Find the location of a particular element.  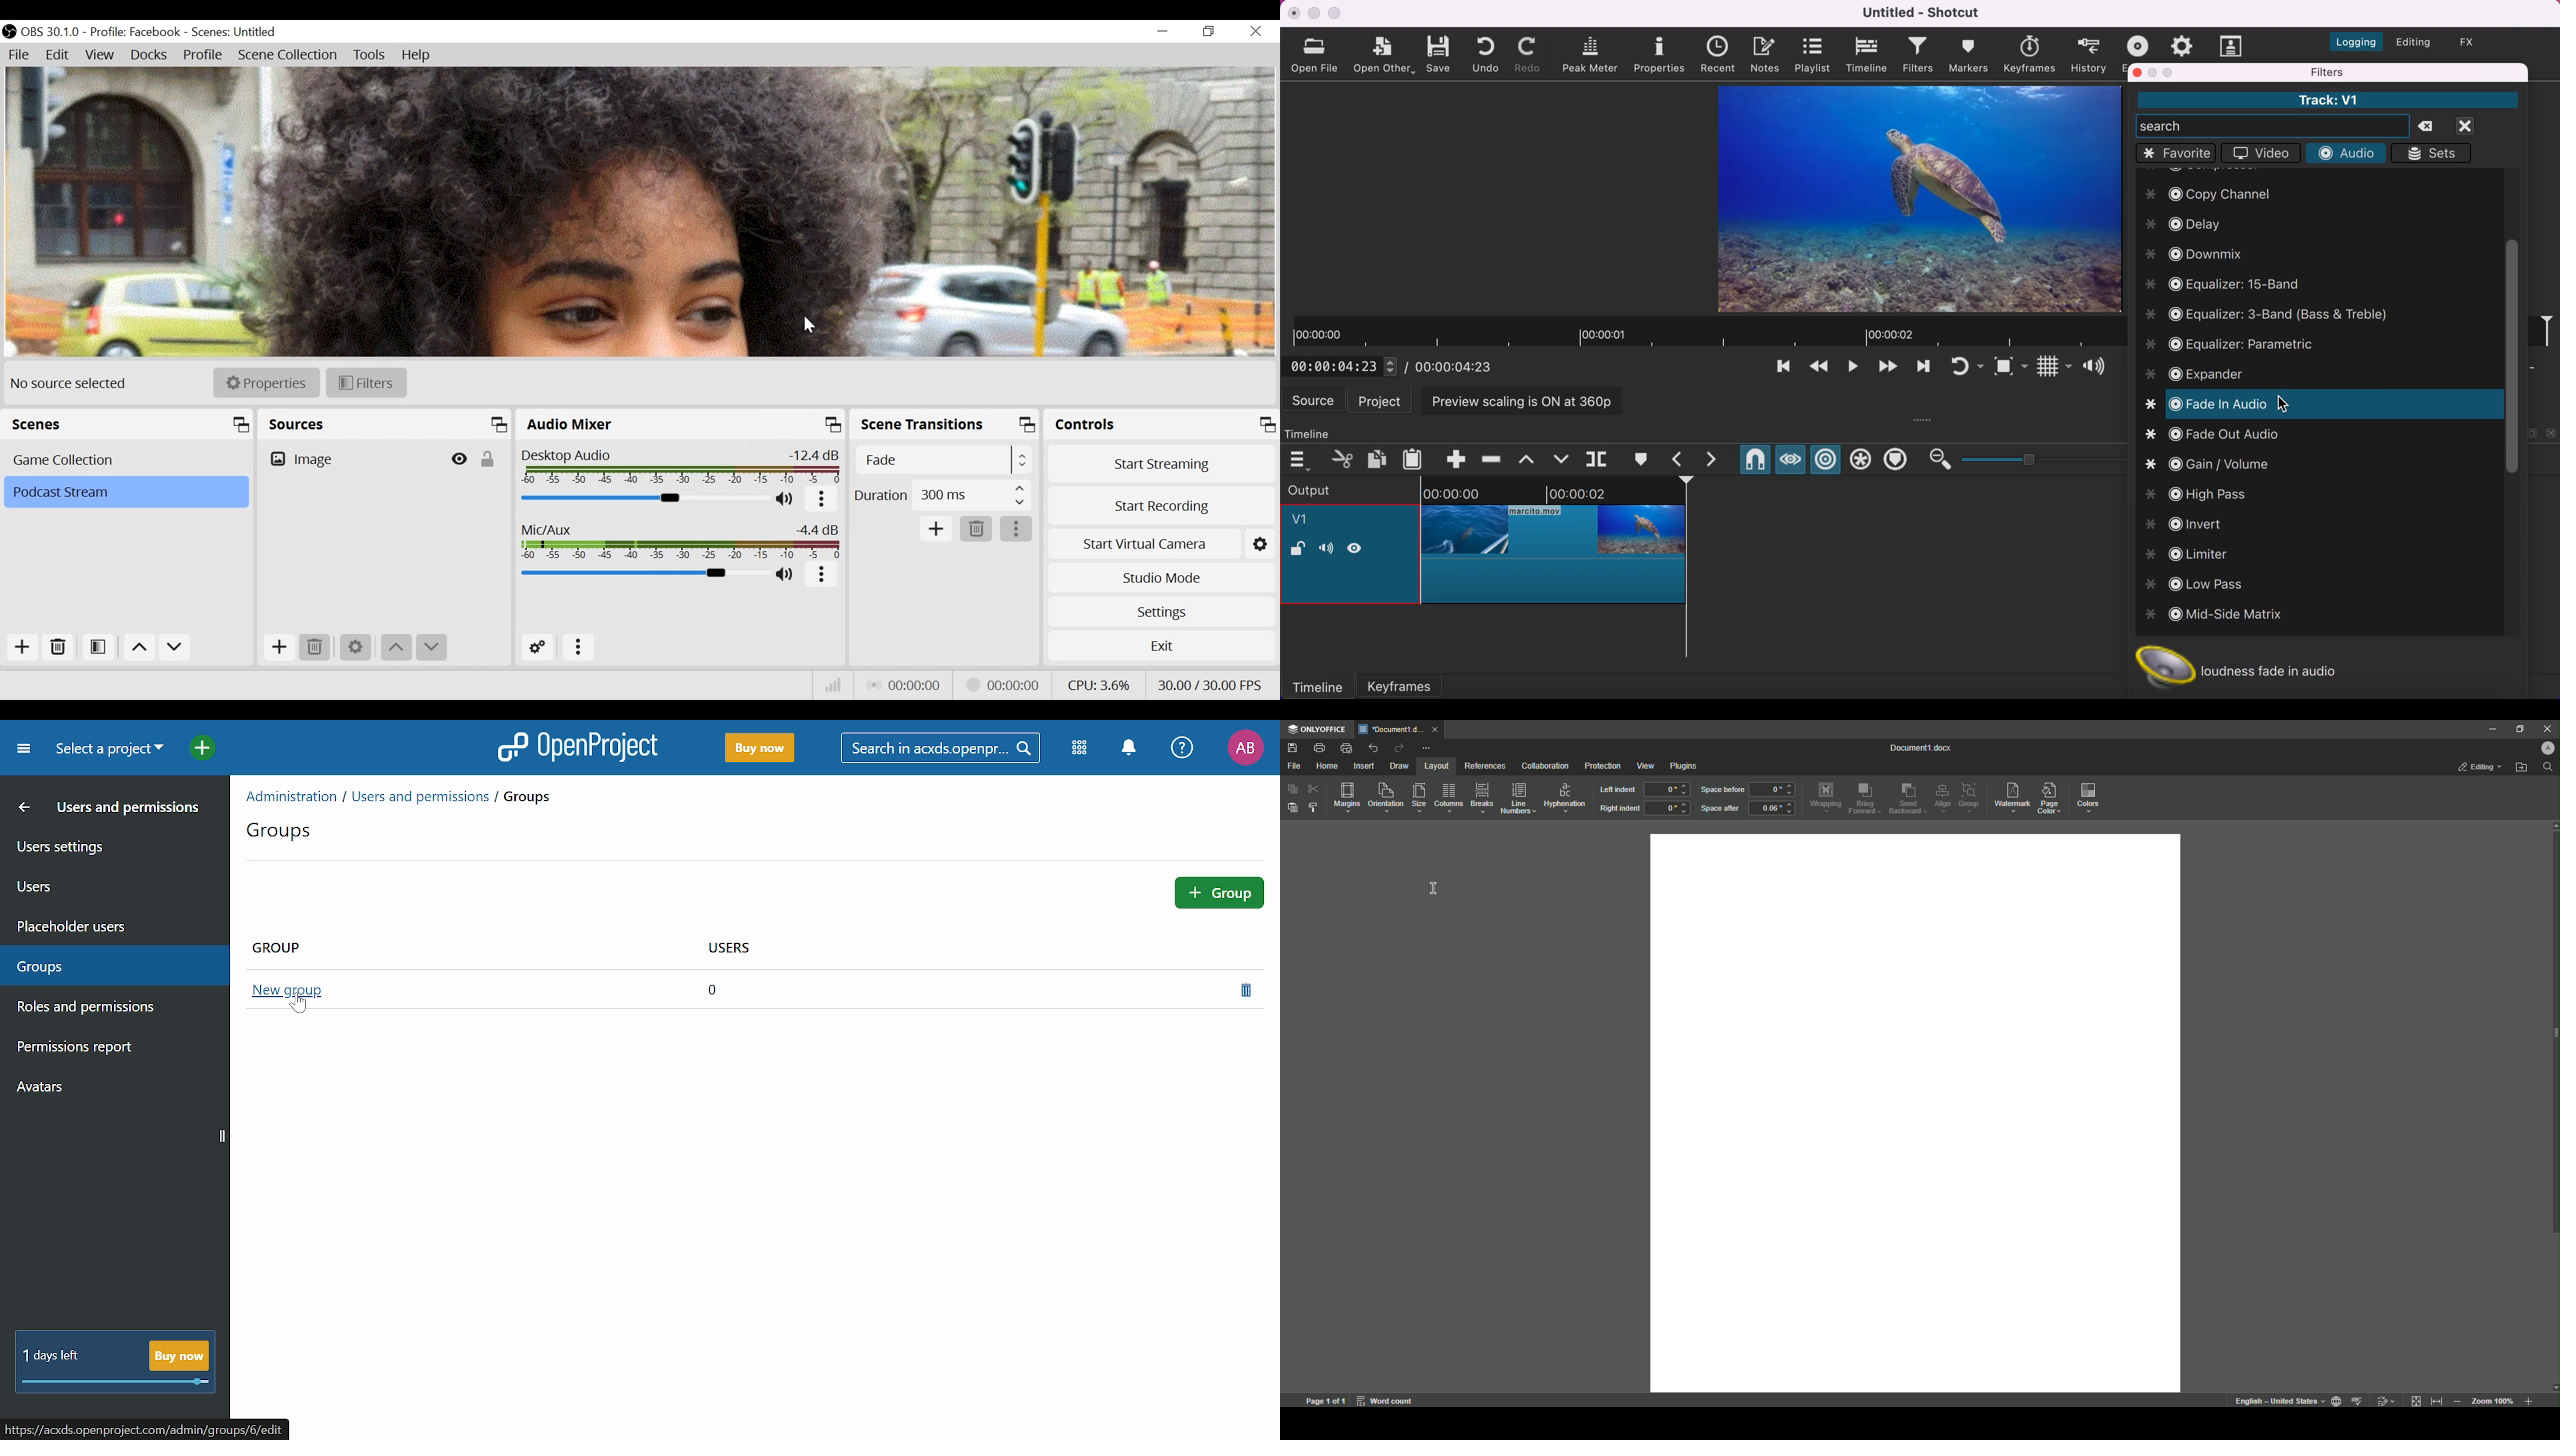

Hyphenation is located at coordinates (1565, 797).